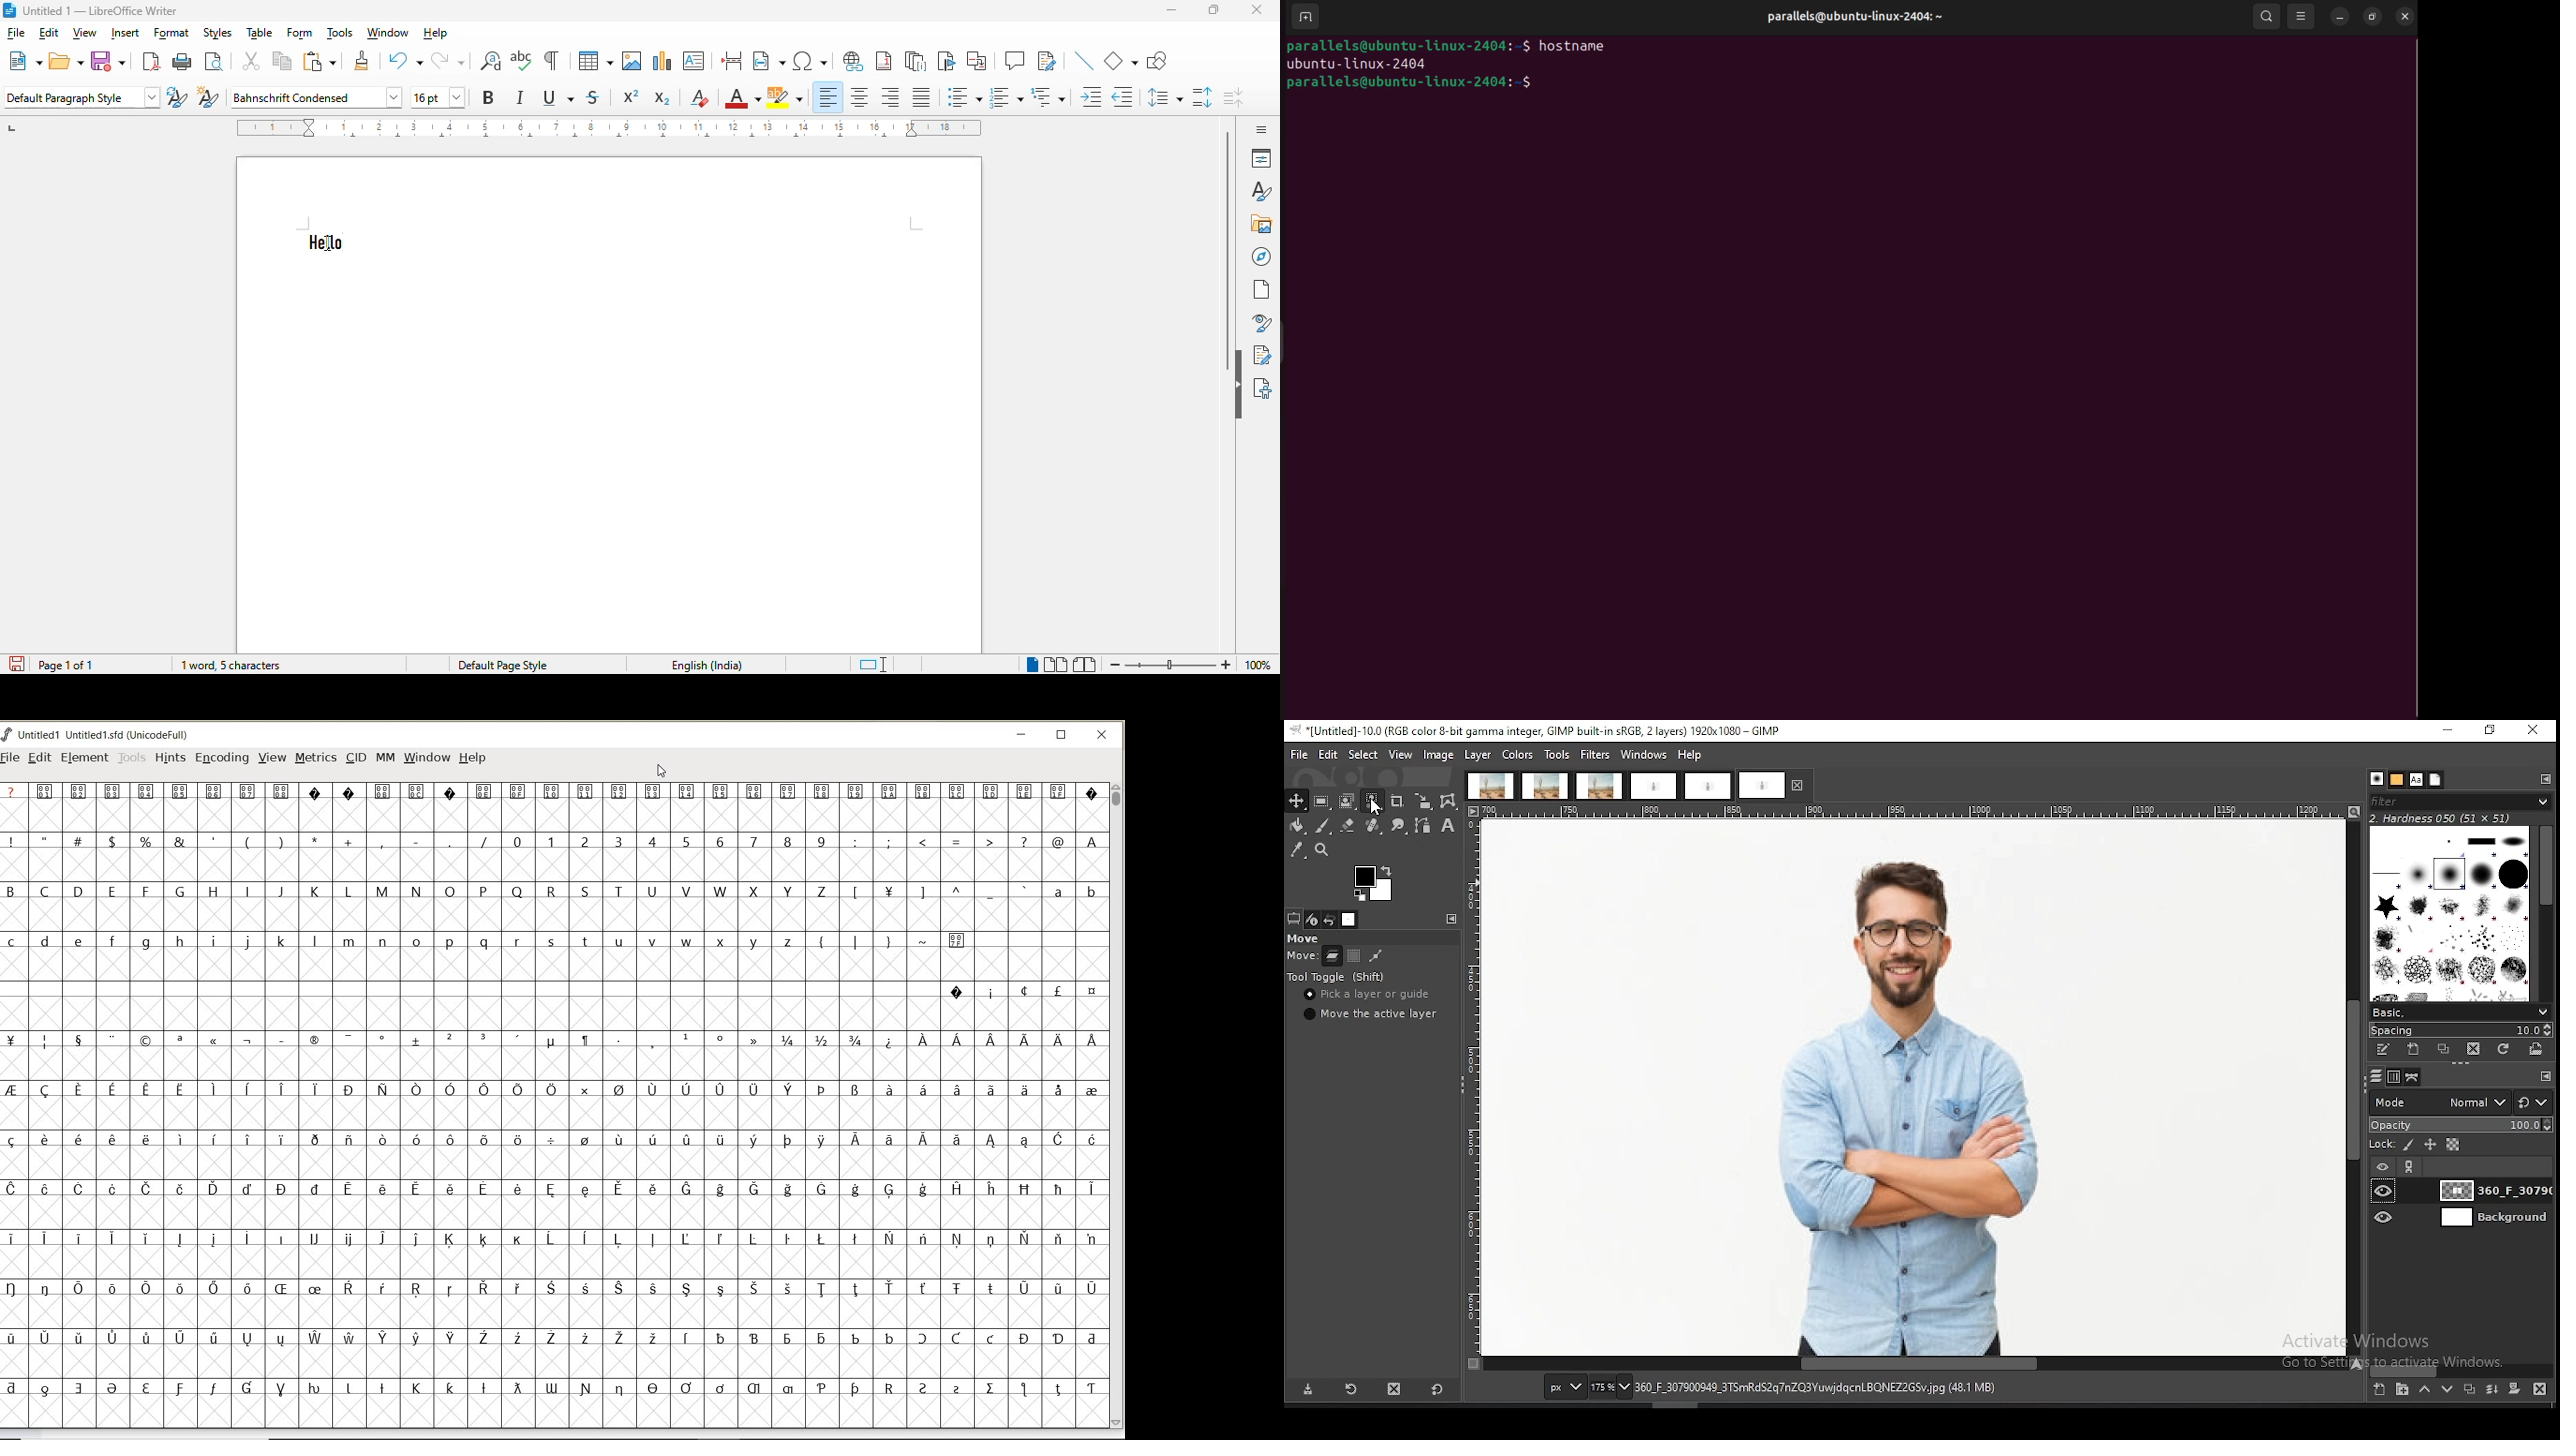 This screenshot has width=2576, height=1456. Describe the element at coordinates (2444, 1389) in the screenshot. I see `move layer one step down` at that location.